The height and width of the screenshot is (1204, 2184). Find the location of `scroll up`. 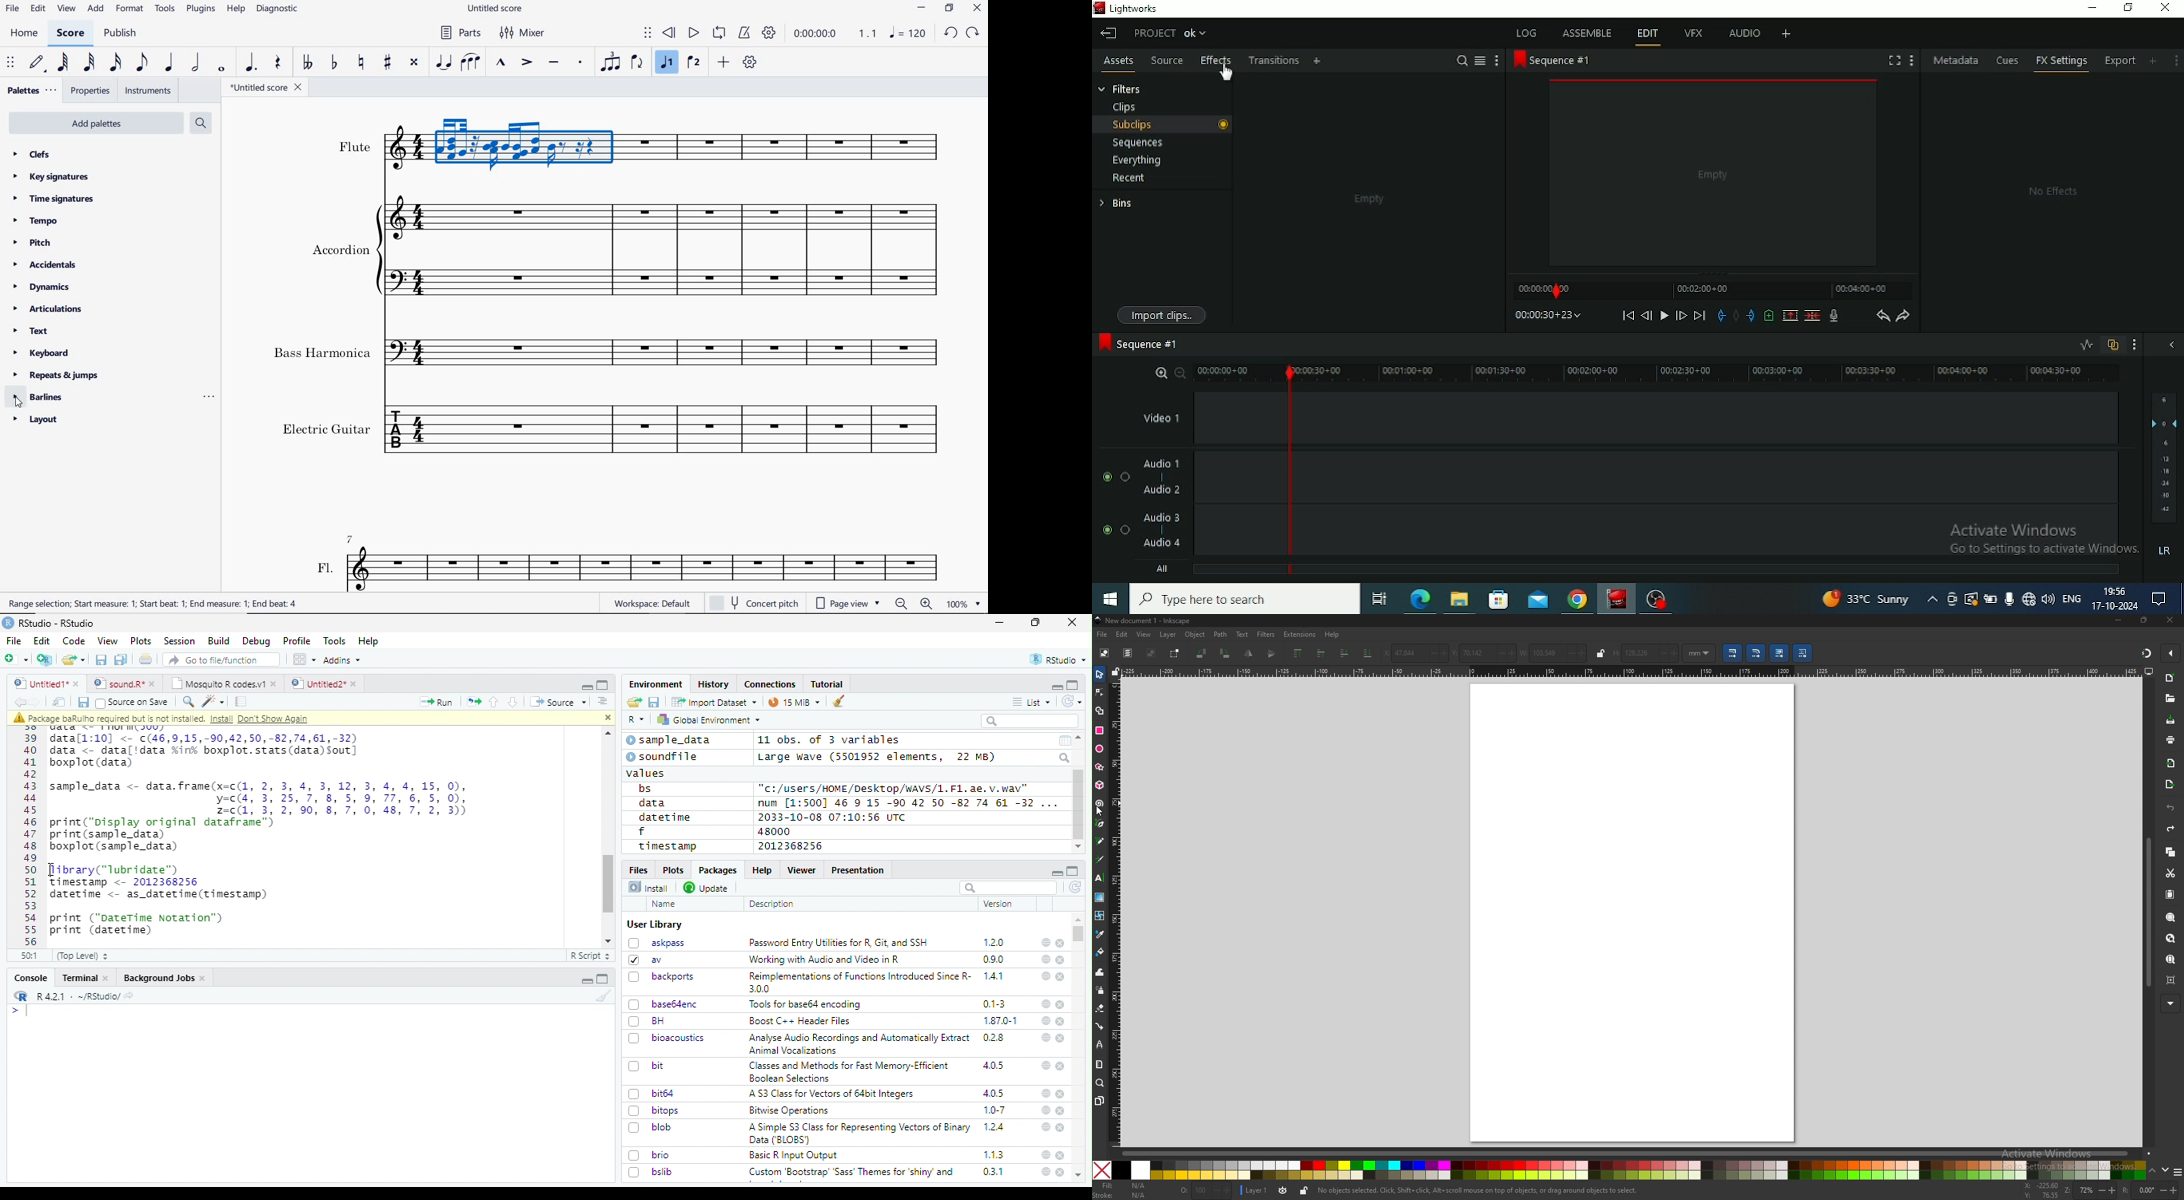

scroll up is located at coordinates (1080, 738).